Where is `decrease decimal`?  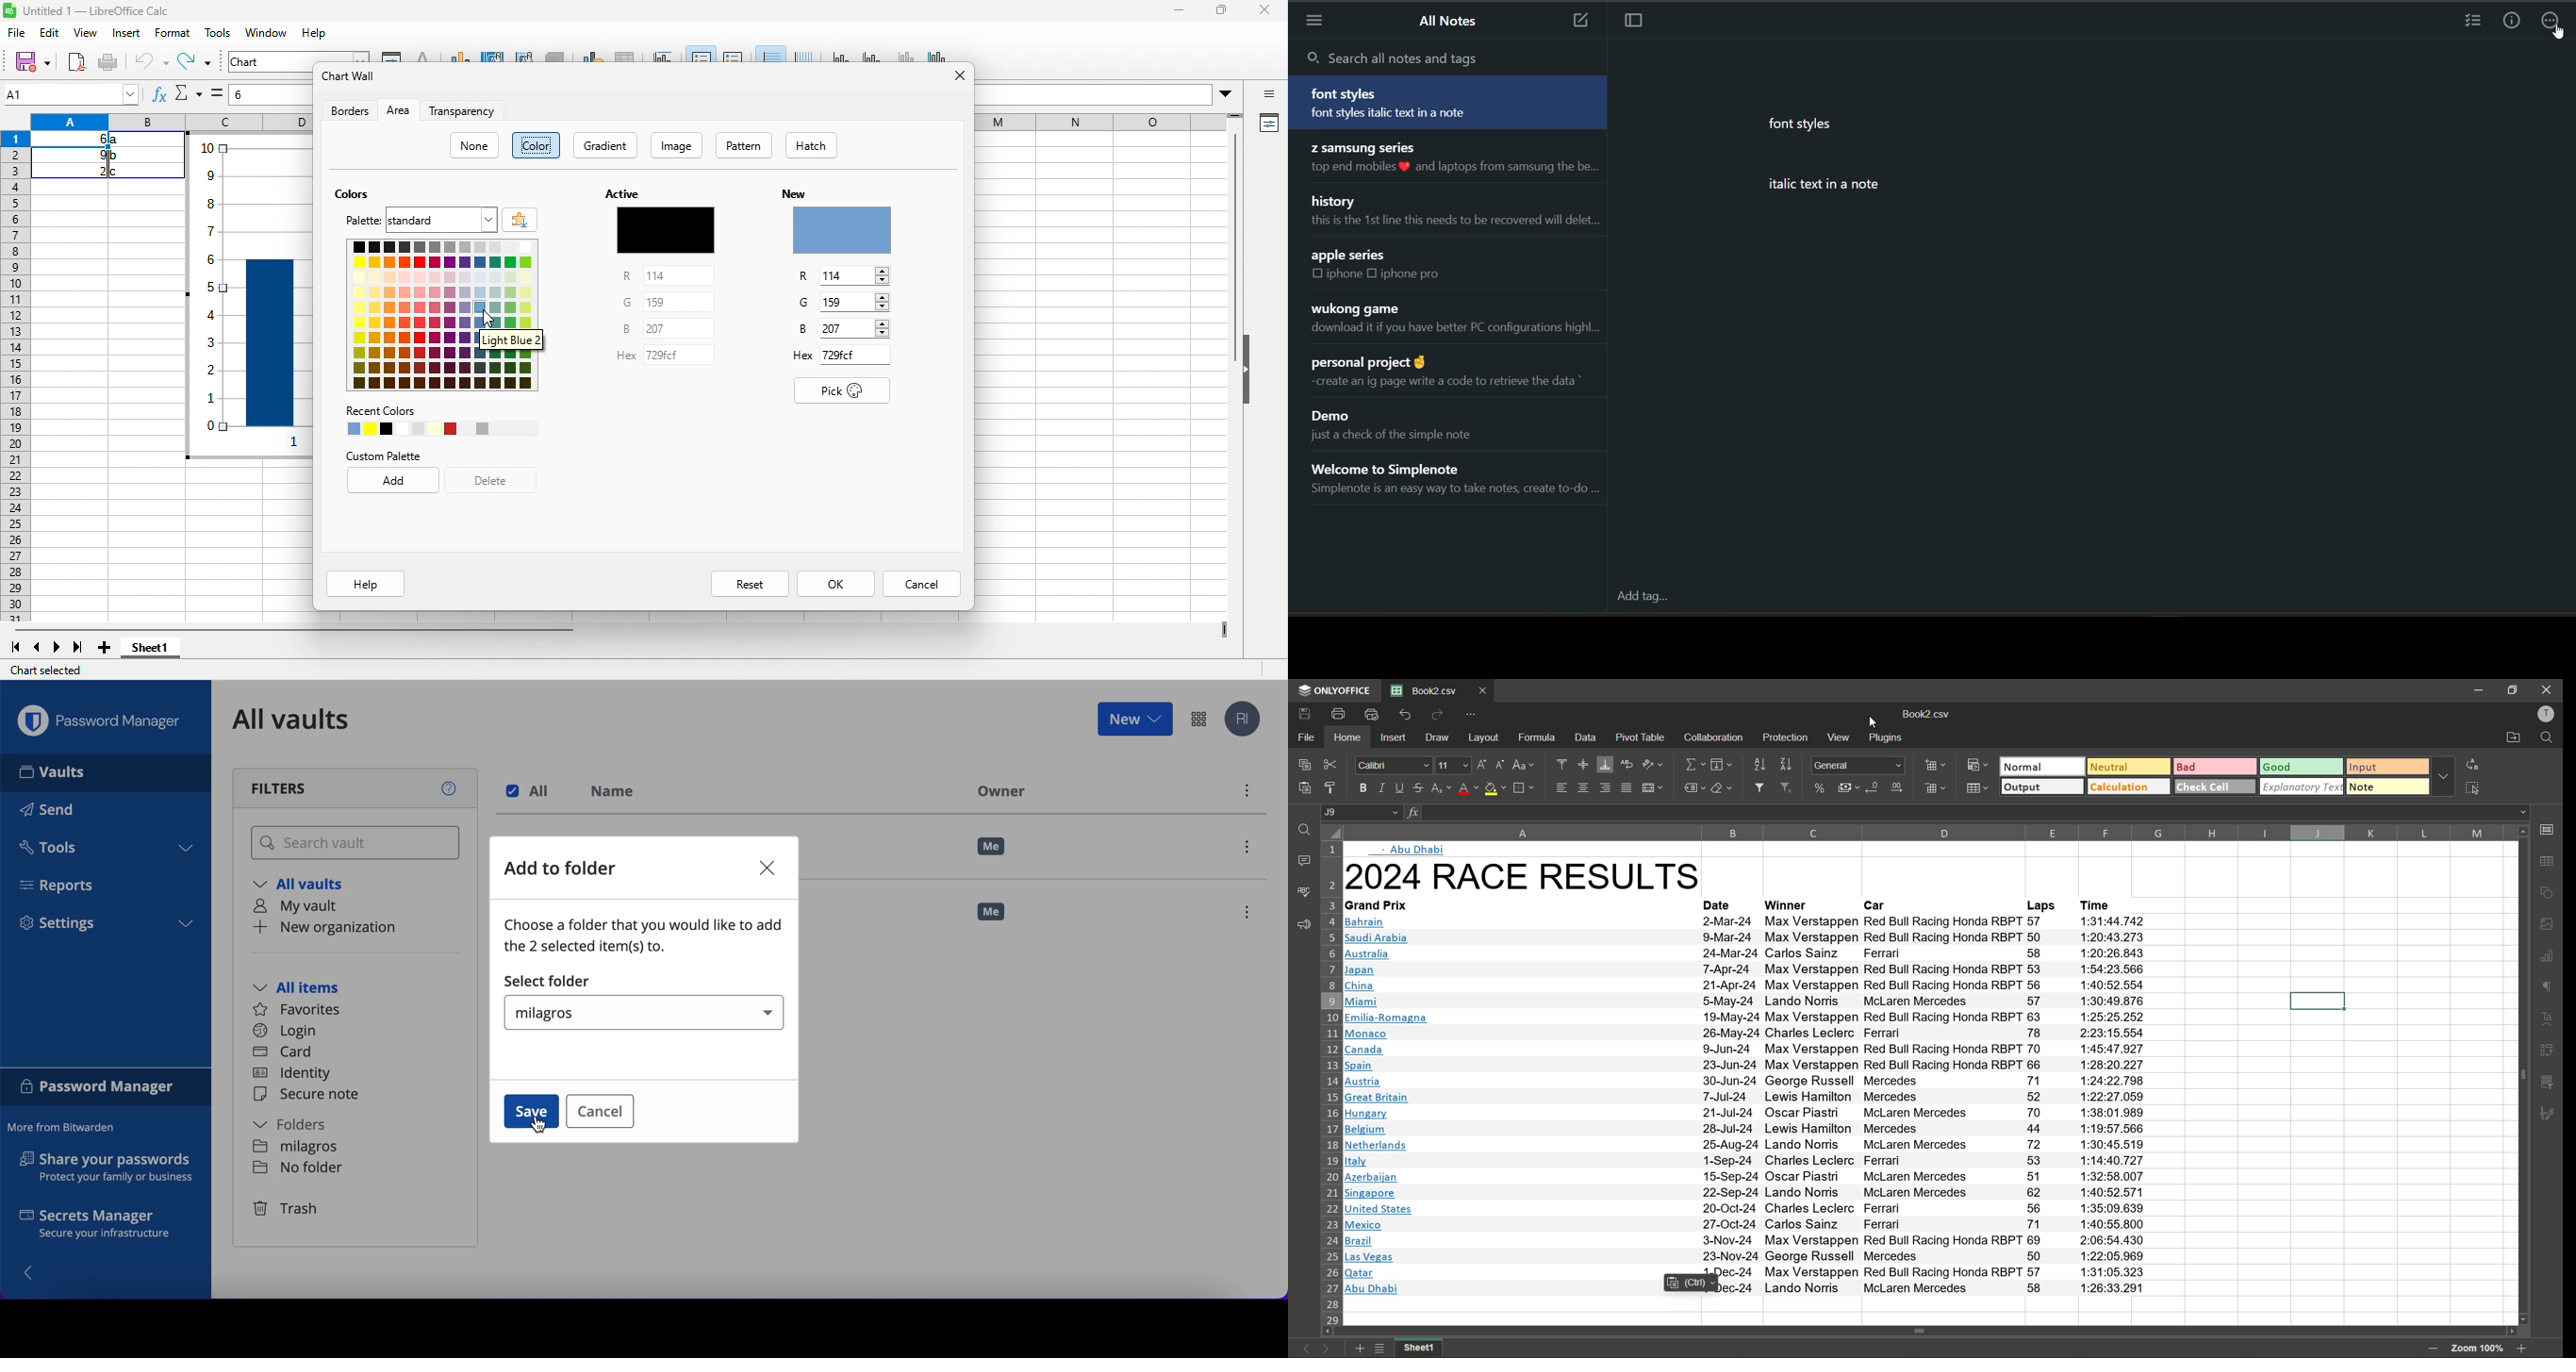
decrease decimal is located at coordinates (1873, 787).